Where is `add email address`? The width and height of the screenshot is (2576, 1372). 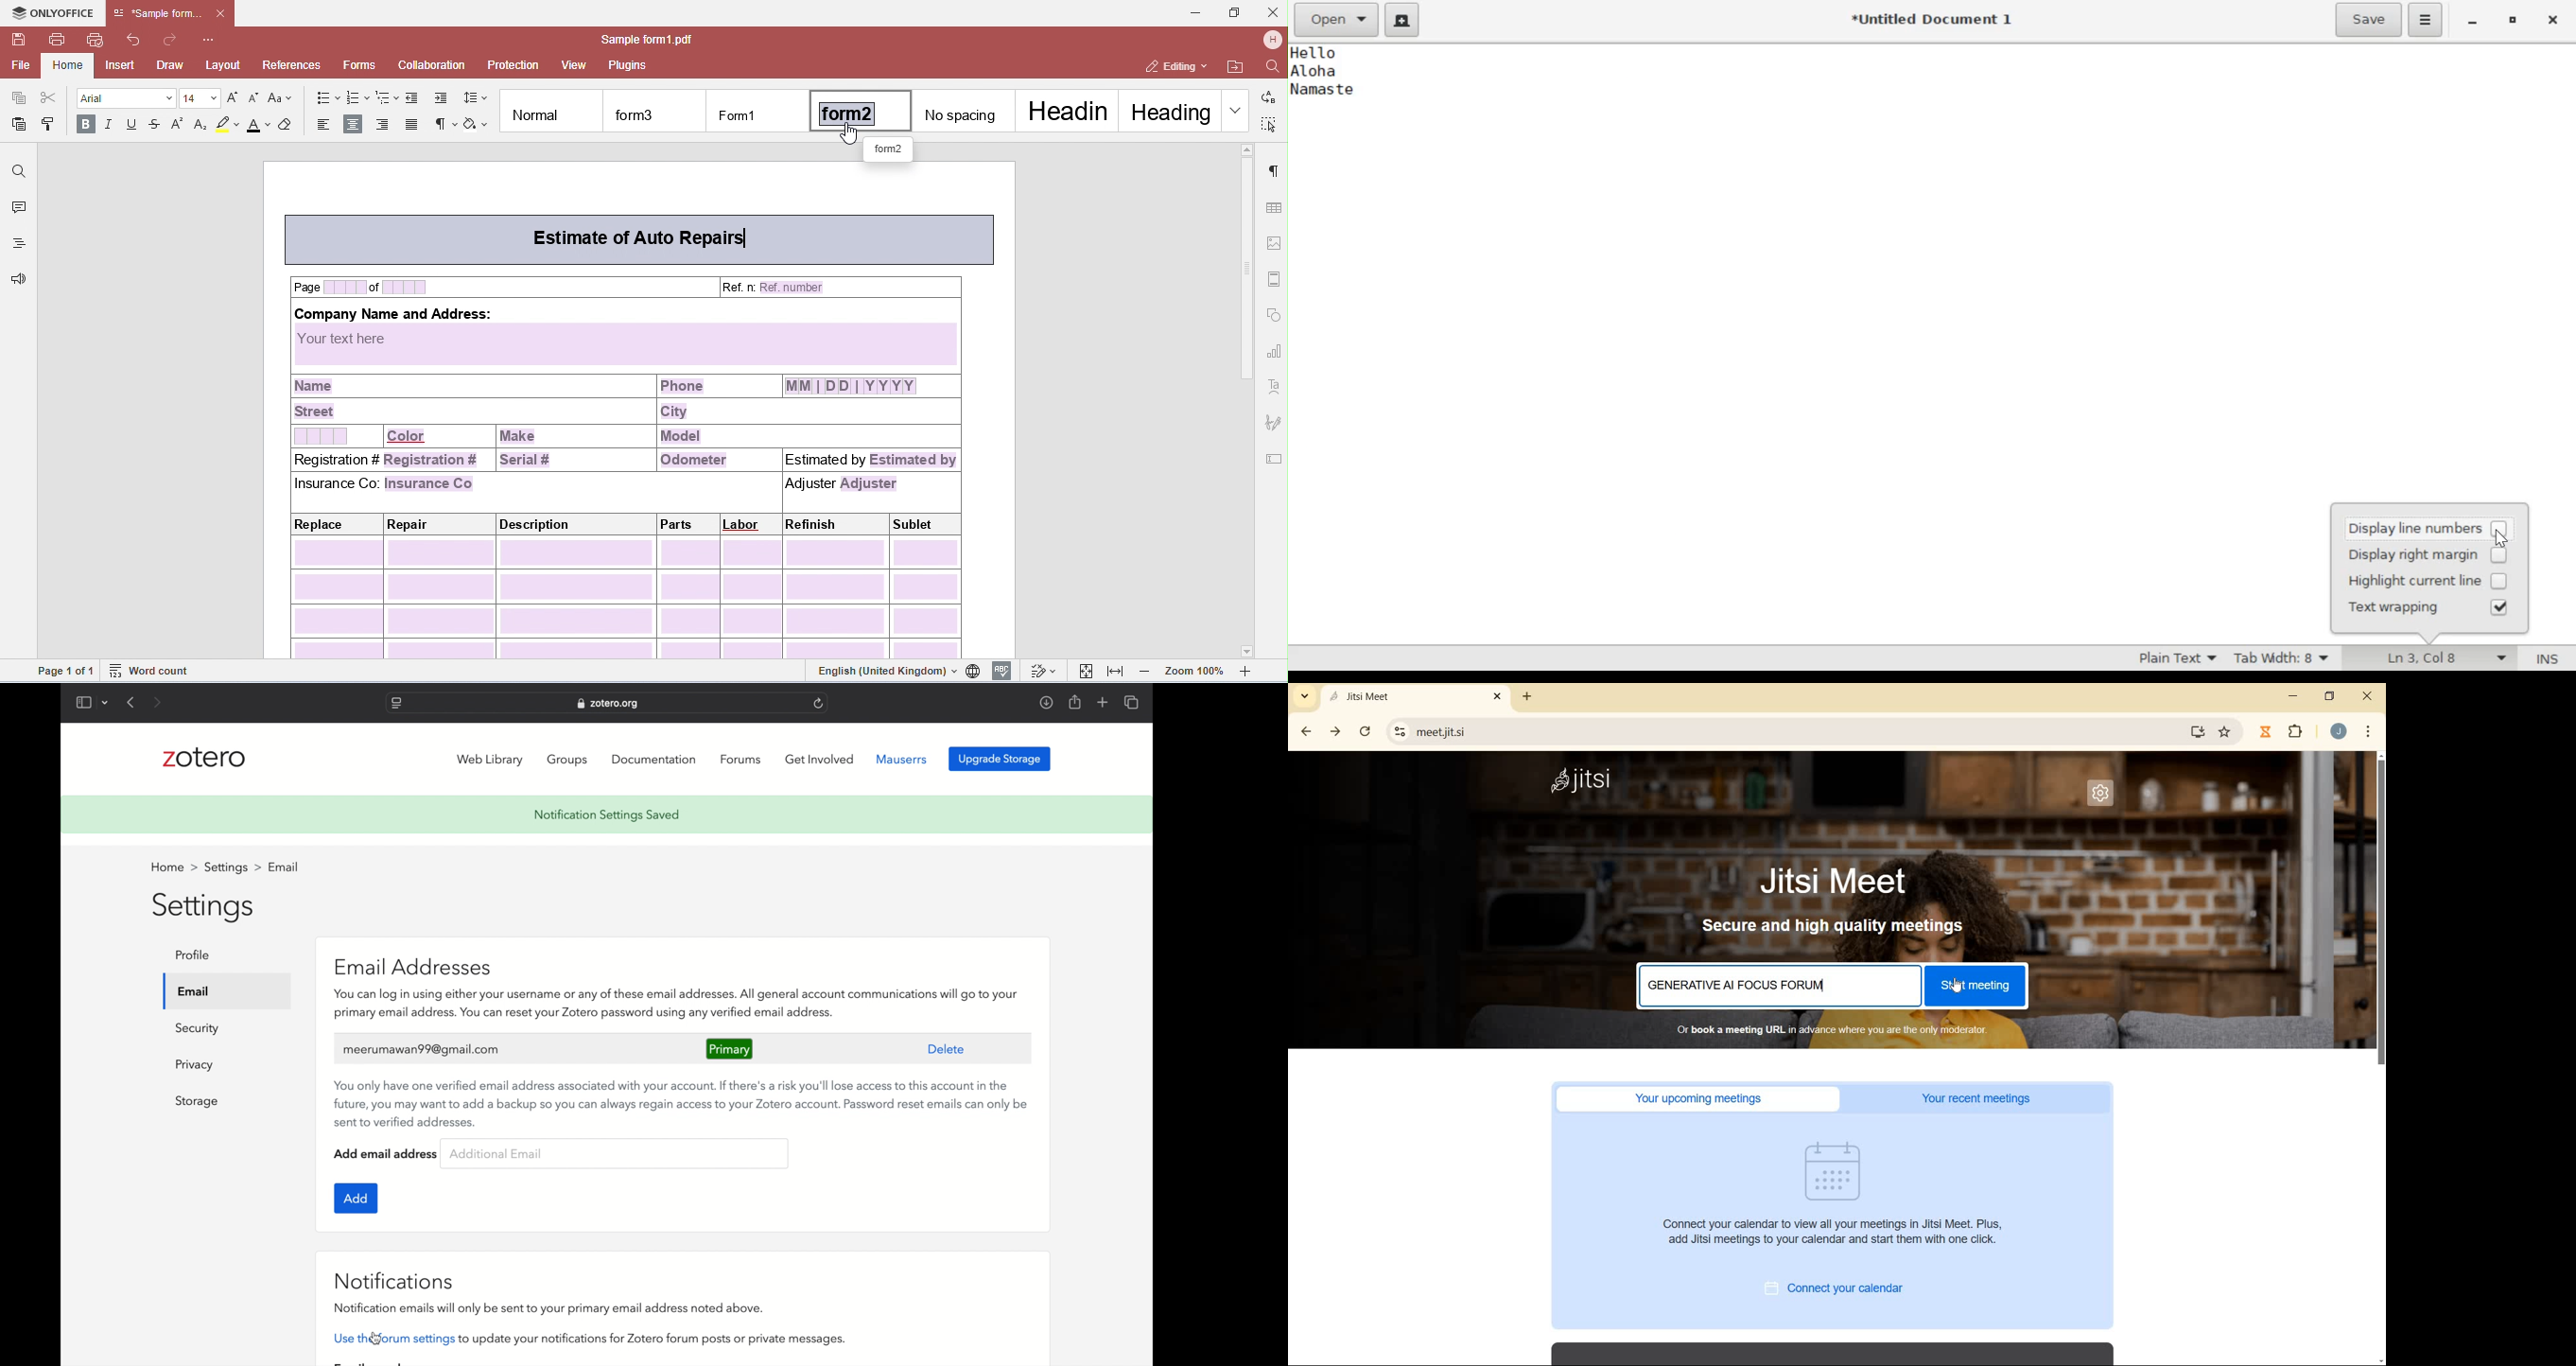
add email address is located at coordinates (386, 1153).